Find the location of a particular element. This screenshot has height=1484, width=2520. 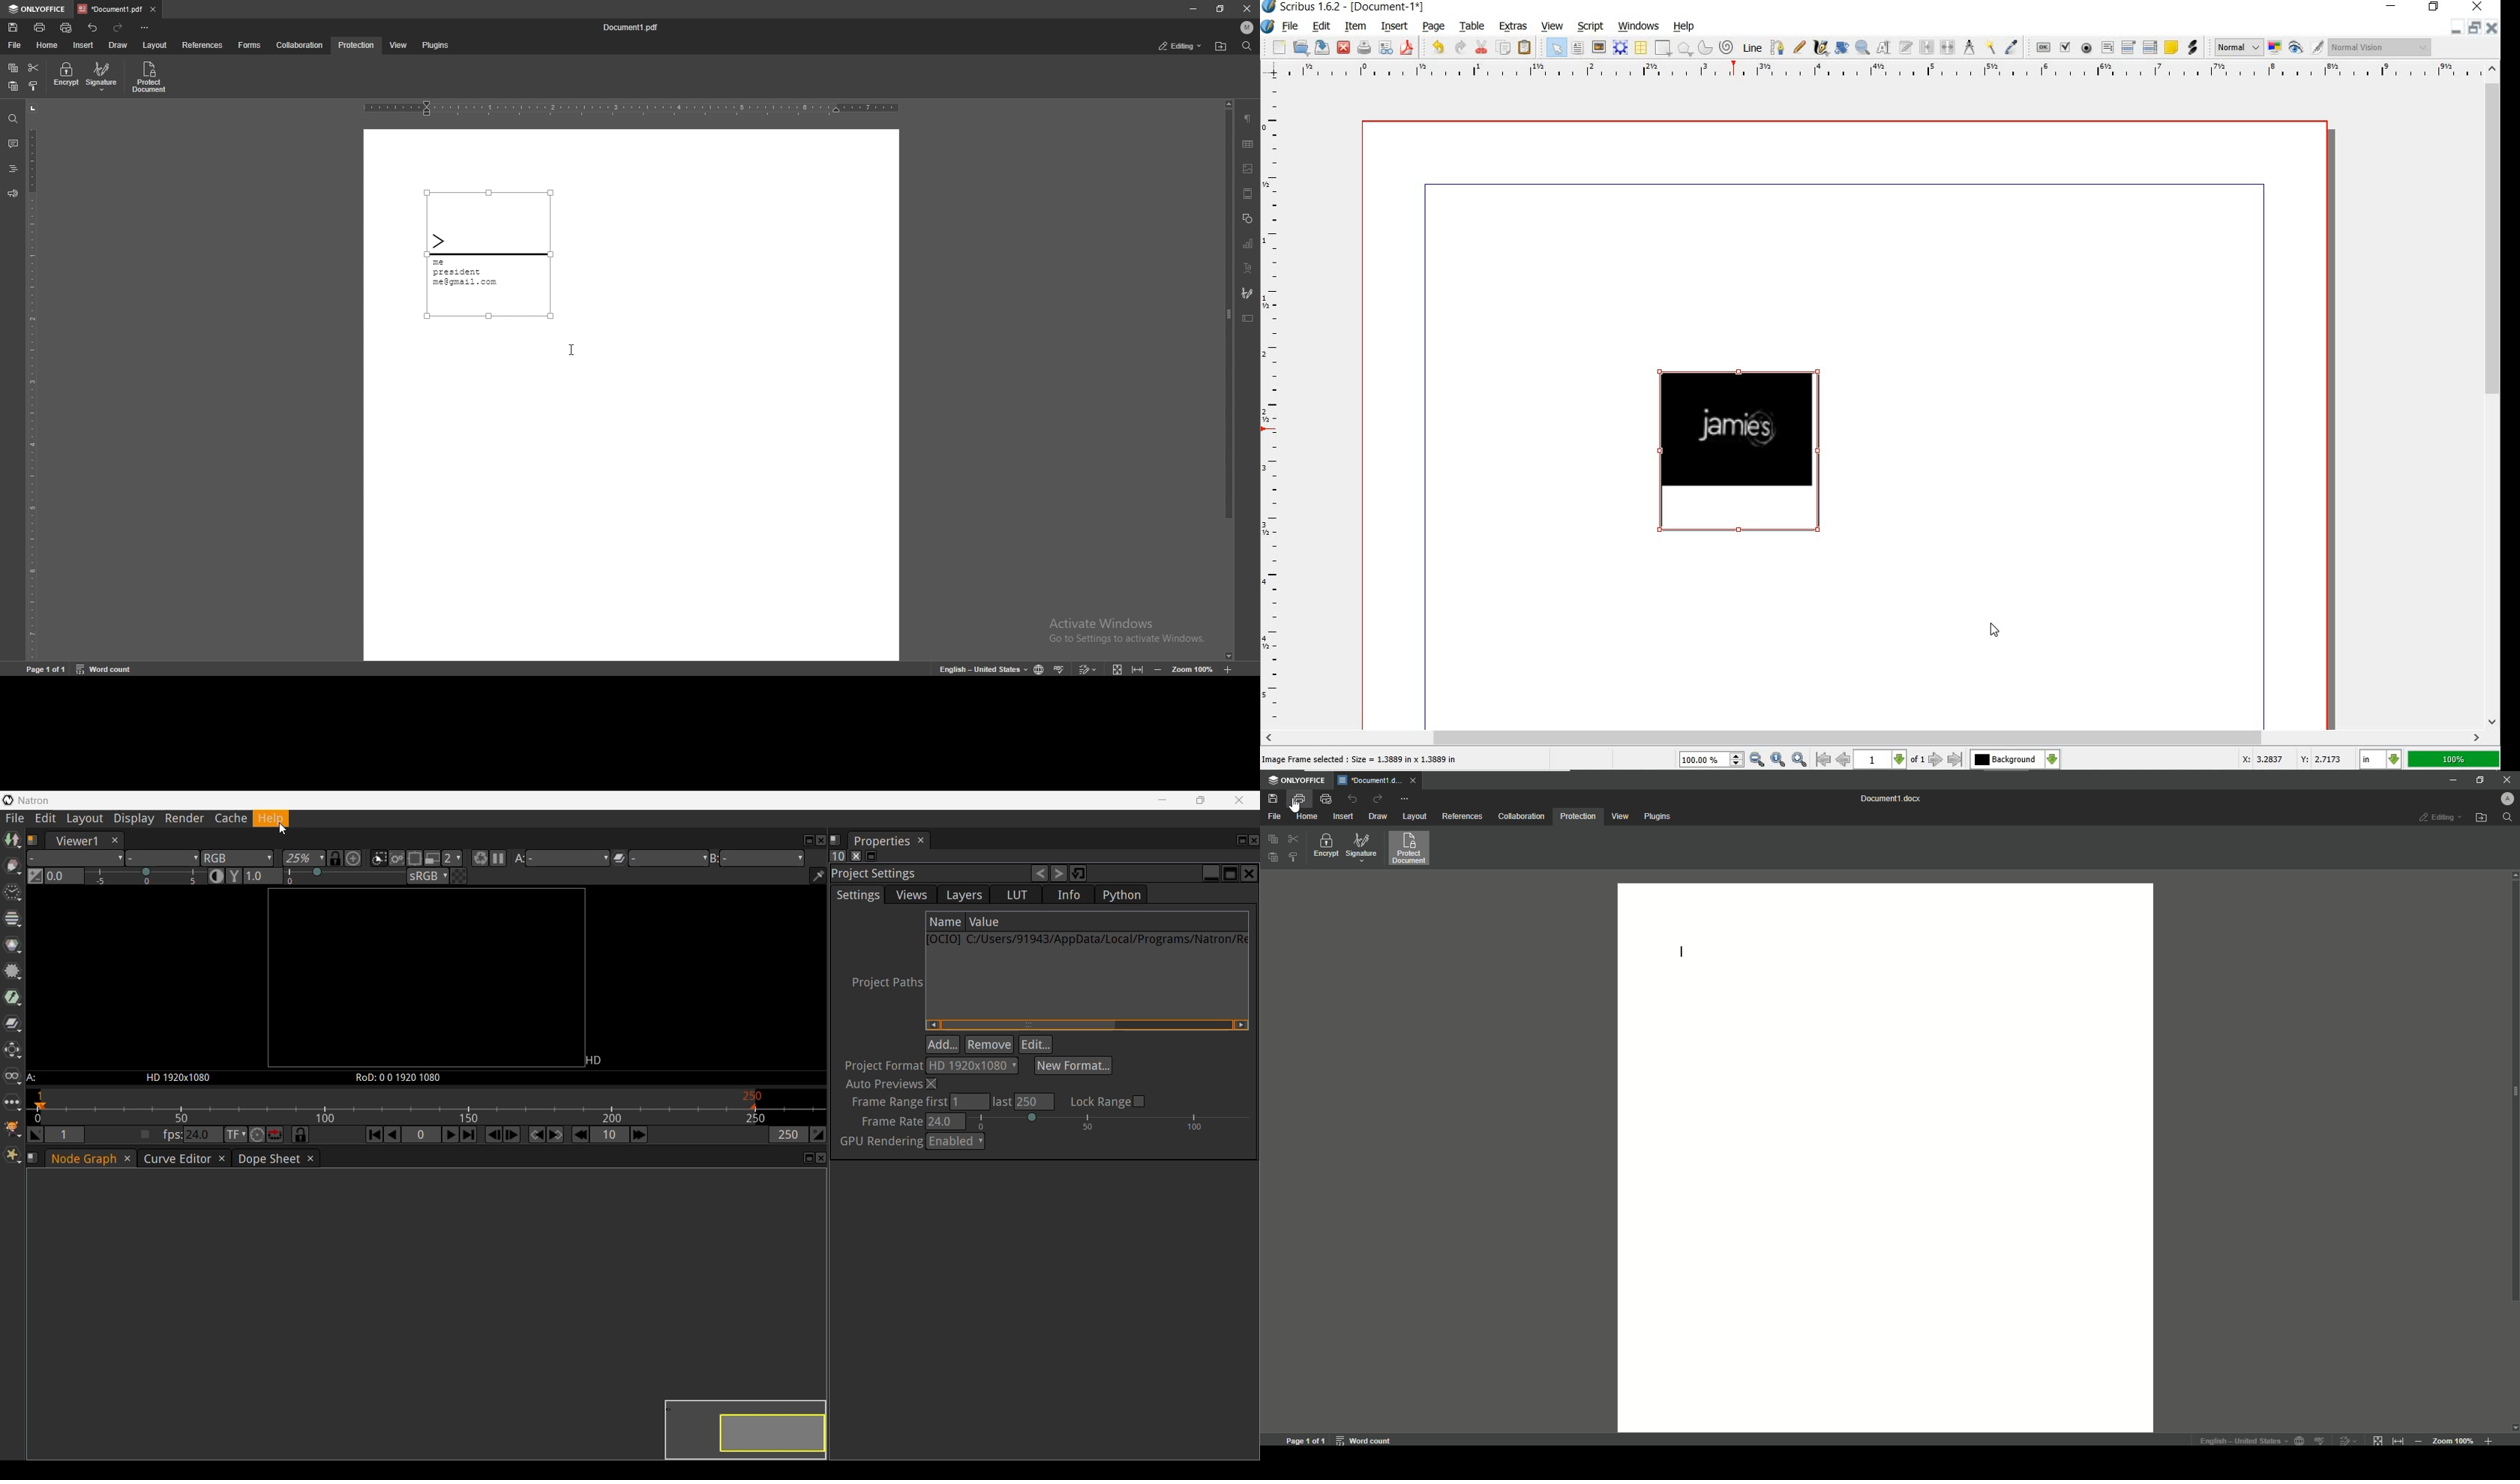

cursor is located at coordinates (571, 349).